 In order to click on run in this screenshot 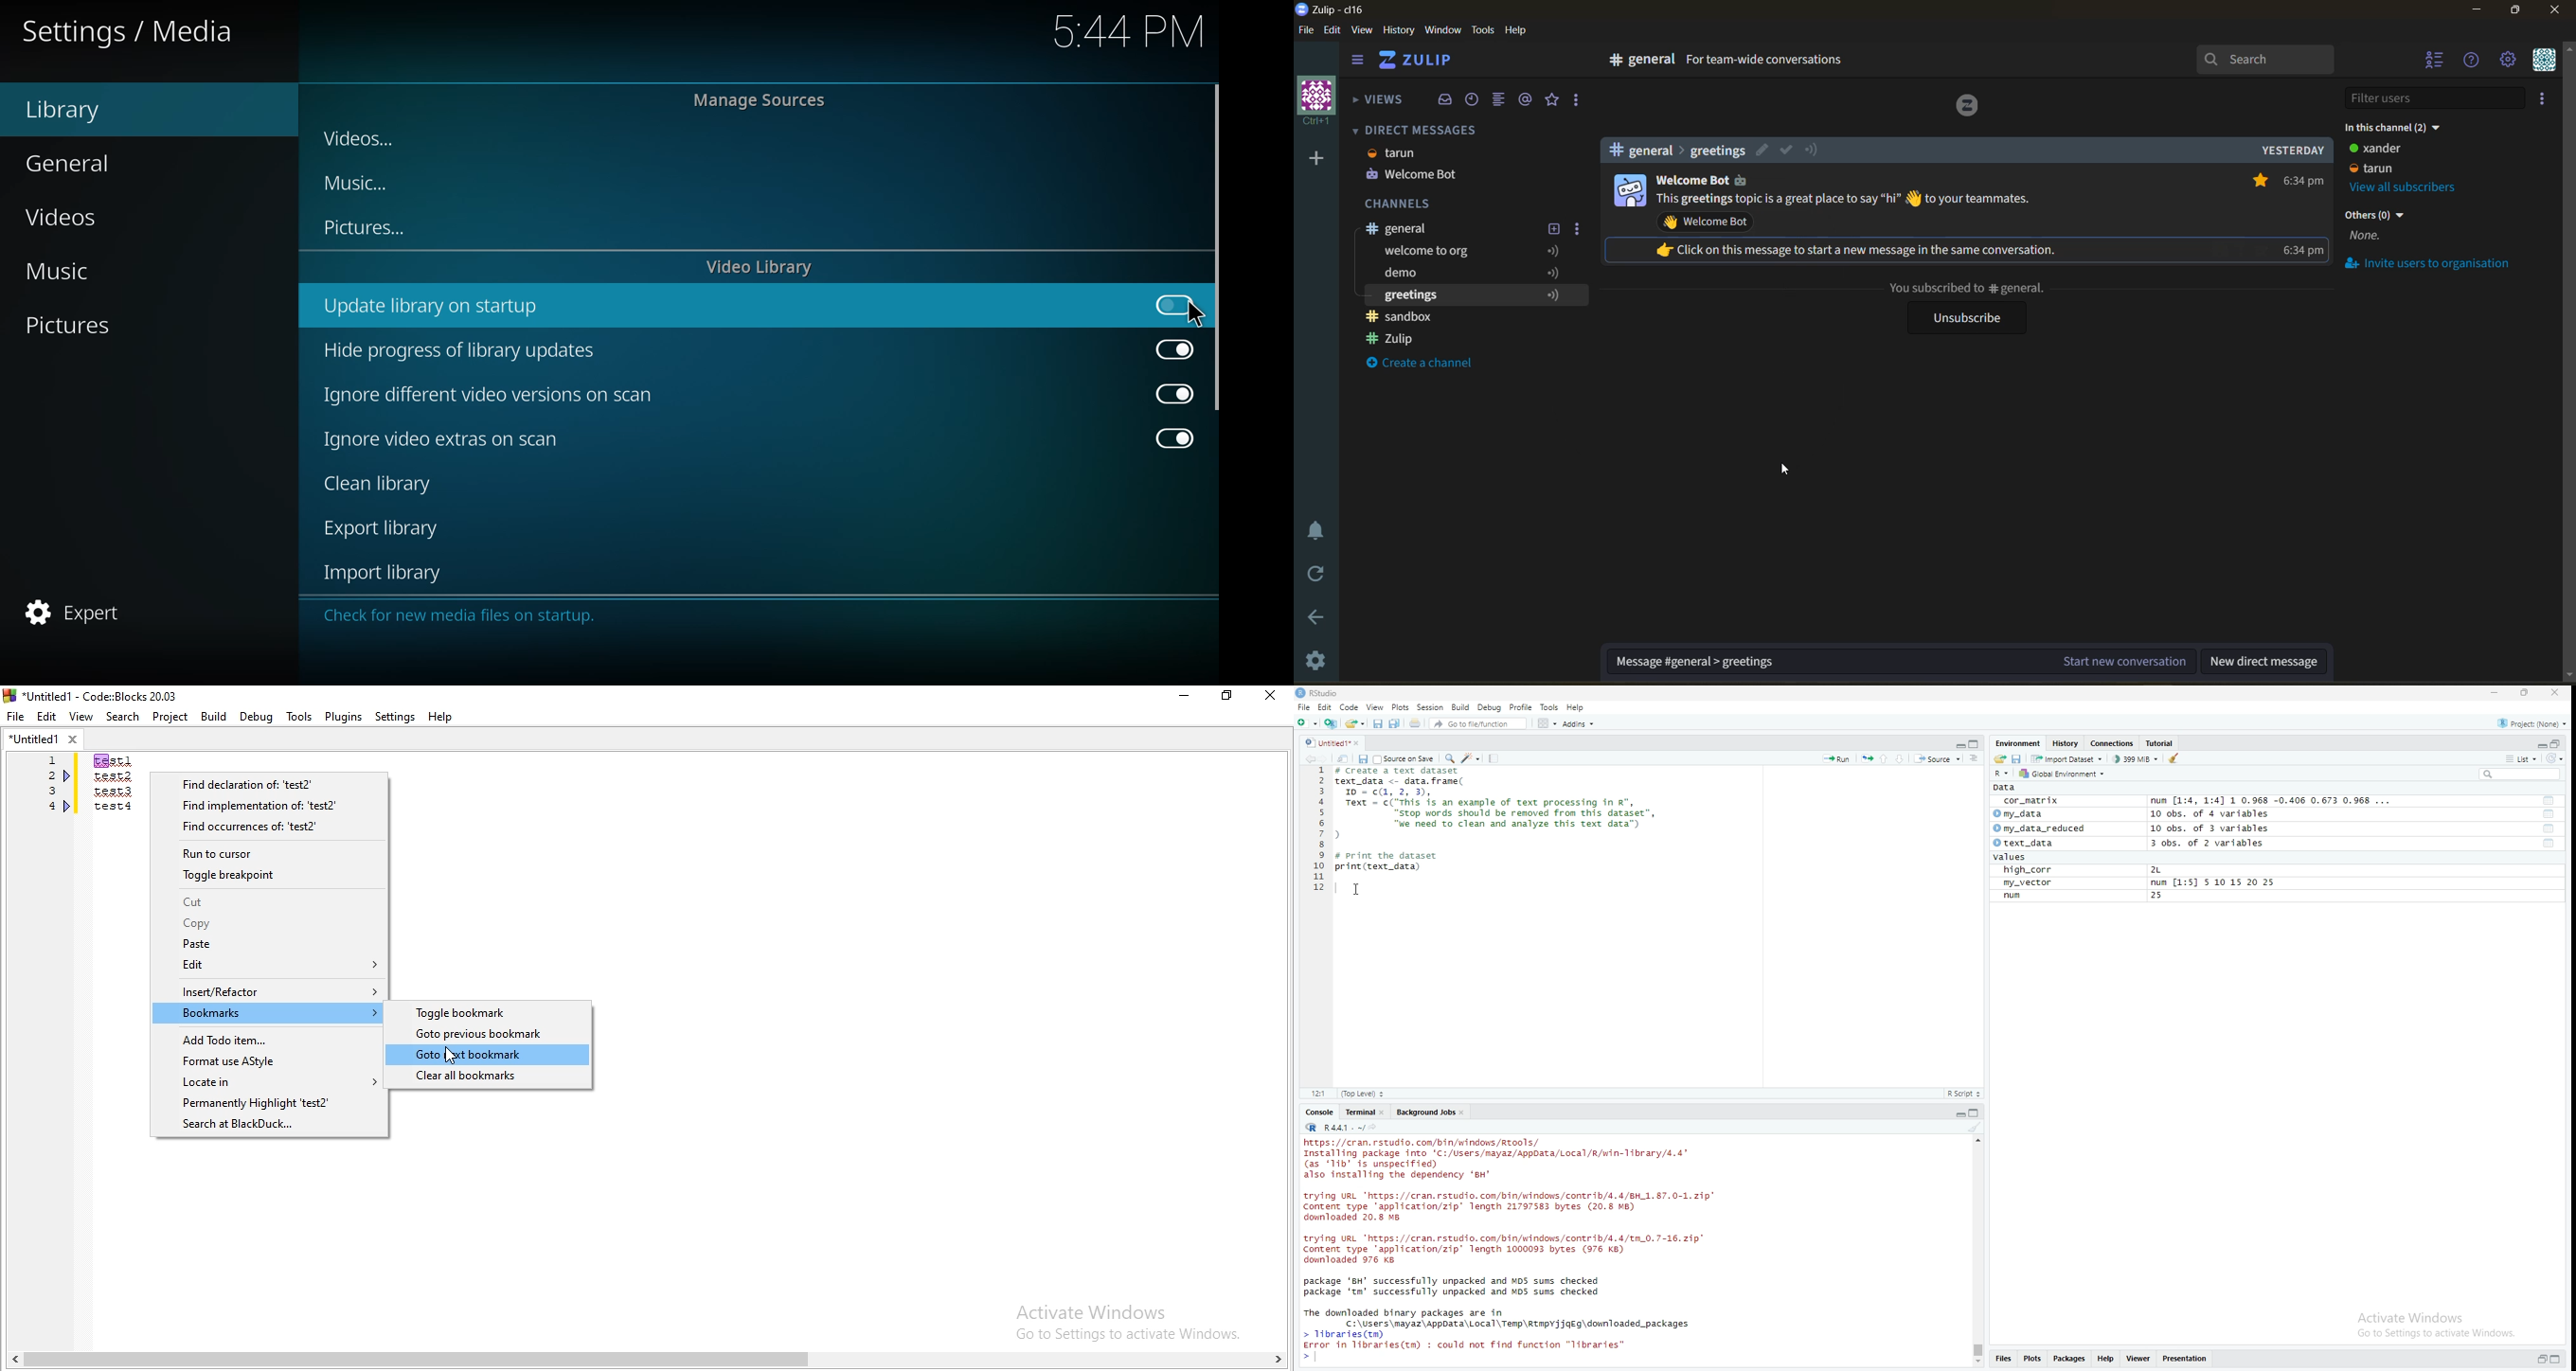, I will do `click(1836, 759)`.